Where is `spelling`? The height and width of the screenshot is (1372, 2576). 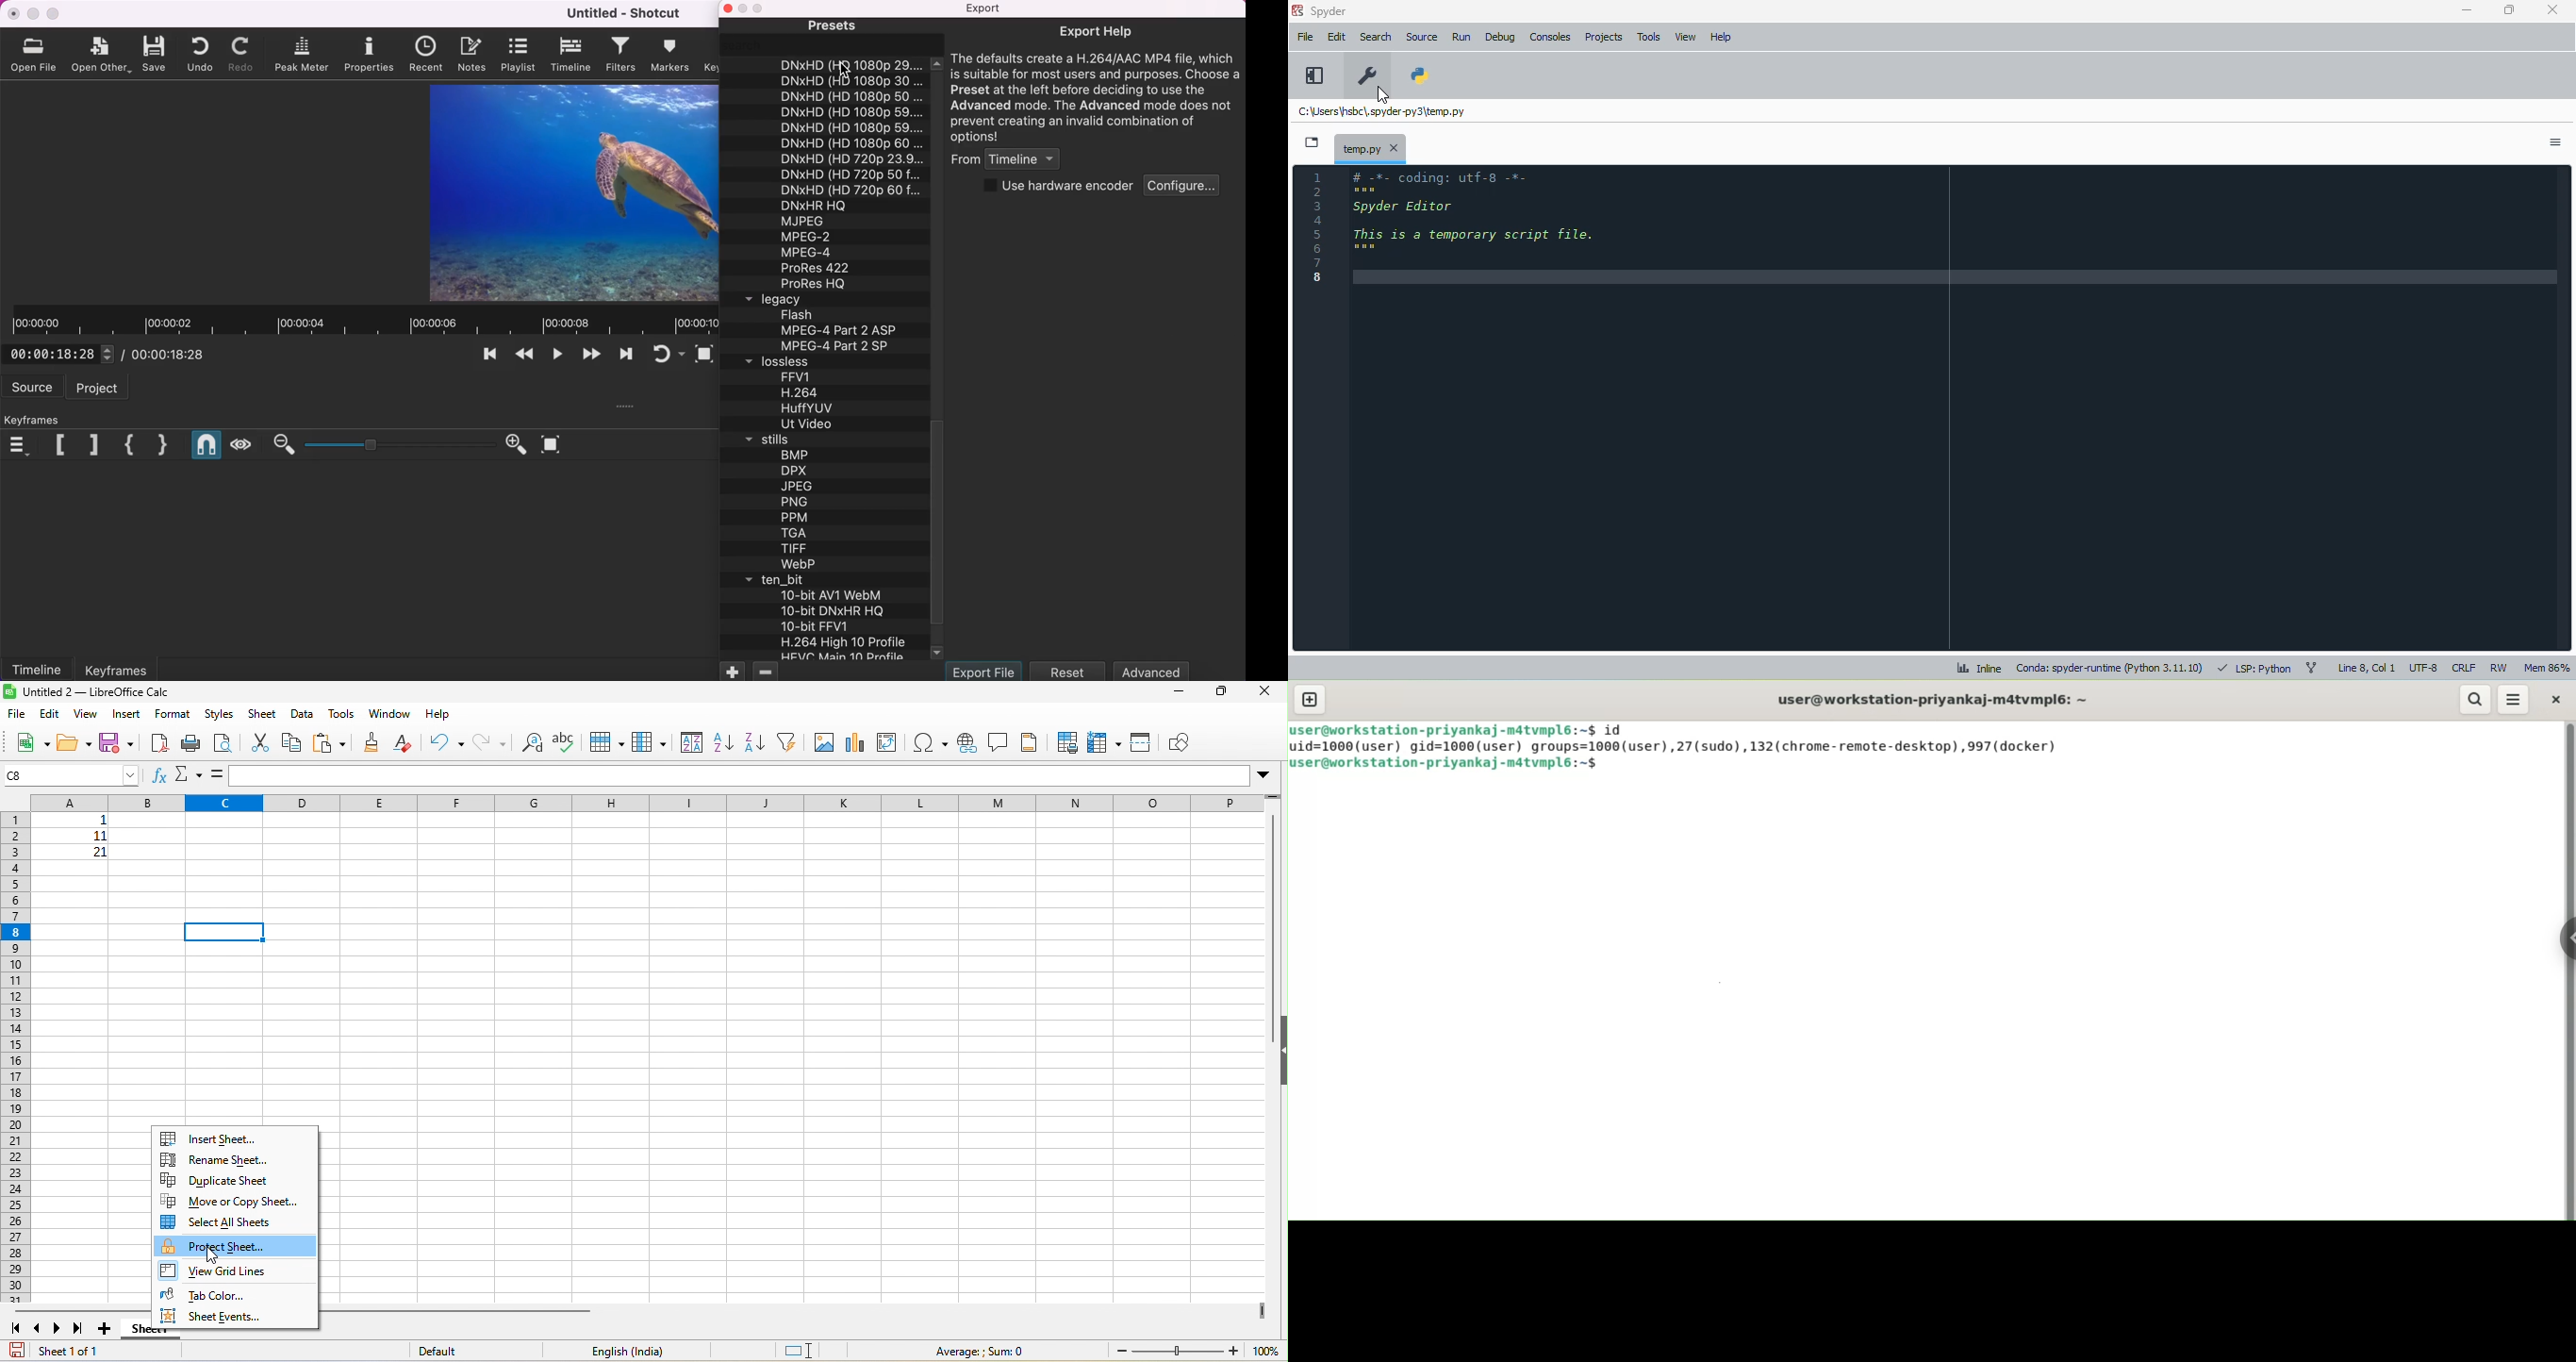 spelling is located at coordinates (564, 741).